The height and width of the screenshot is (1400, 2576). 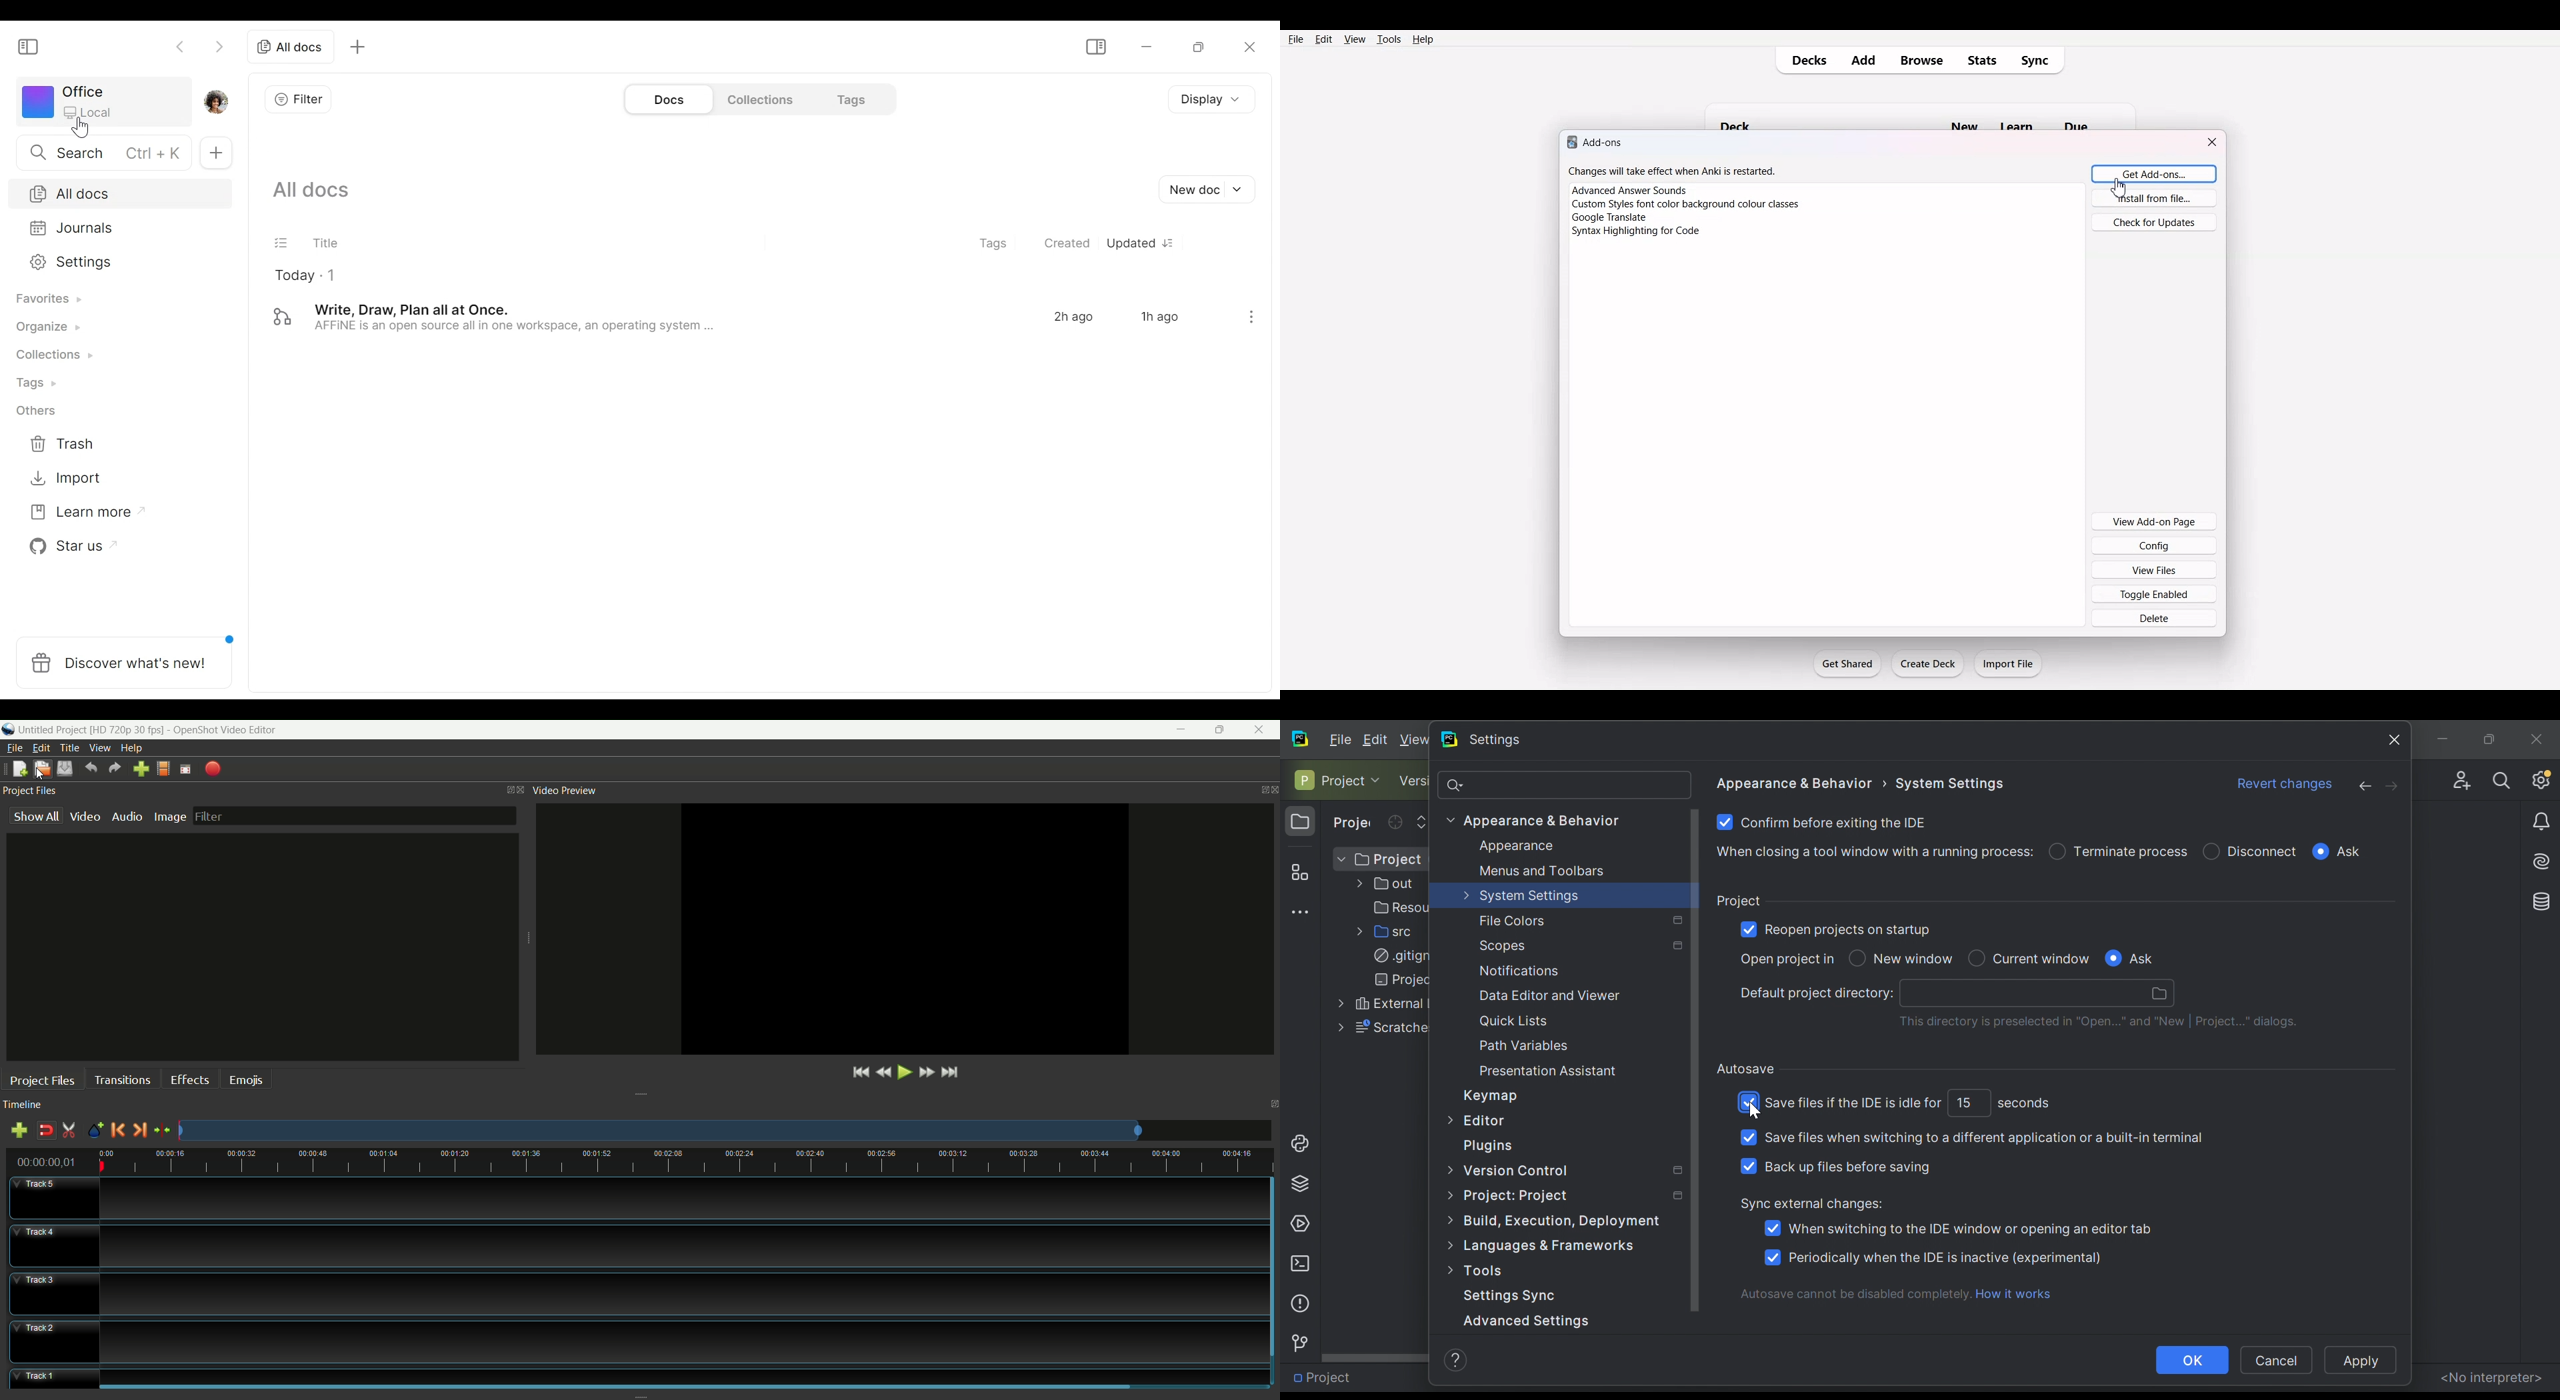 What do you see at coordinates (1395, 822) in the screenshot?
I see `Select opened file` at bounding box center [1395, 822].